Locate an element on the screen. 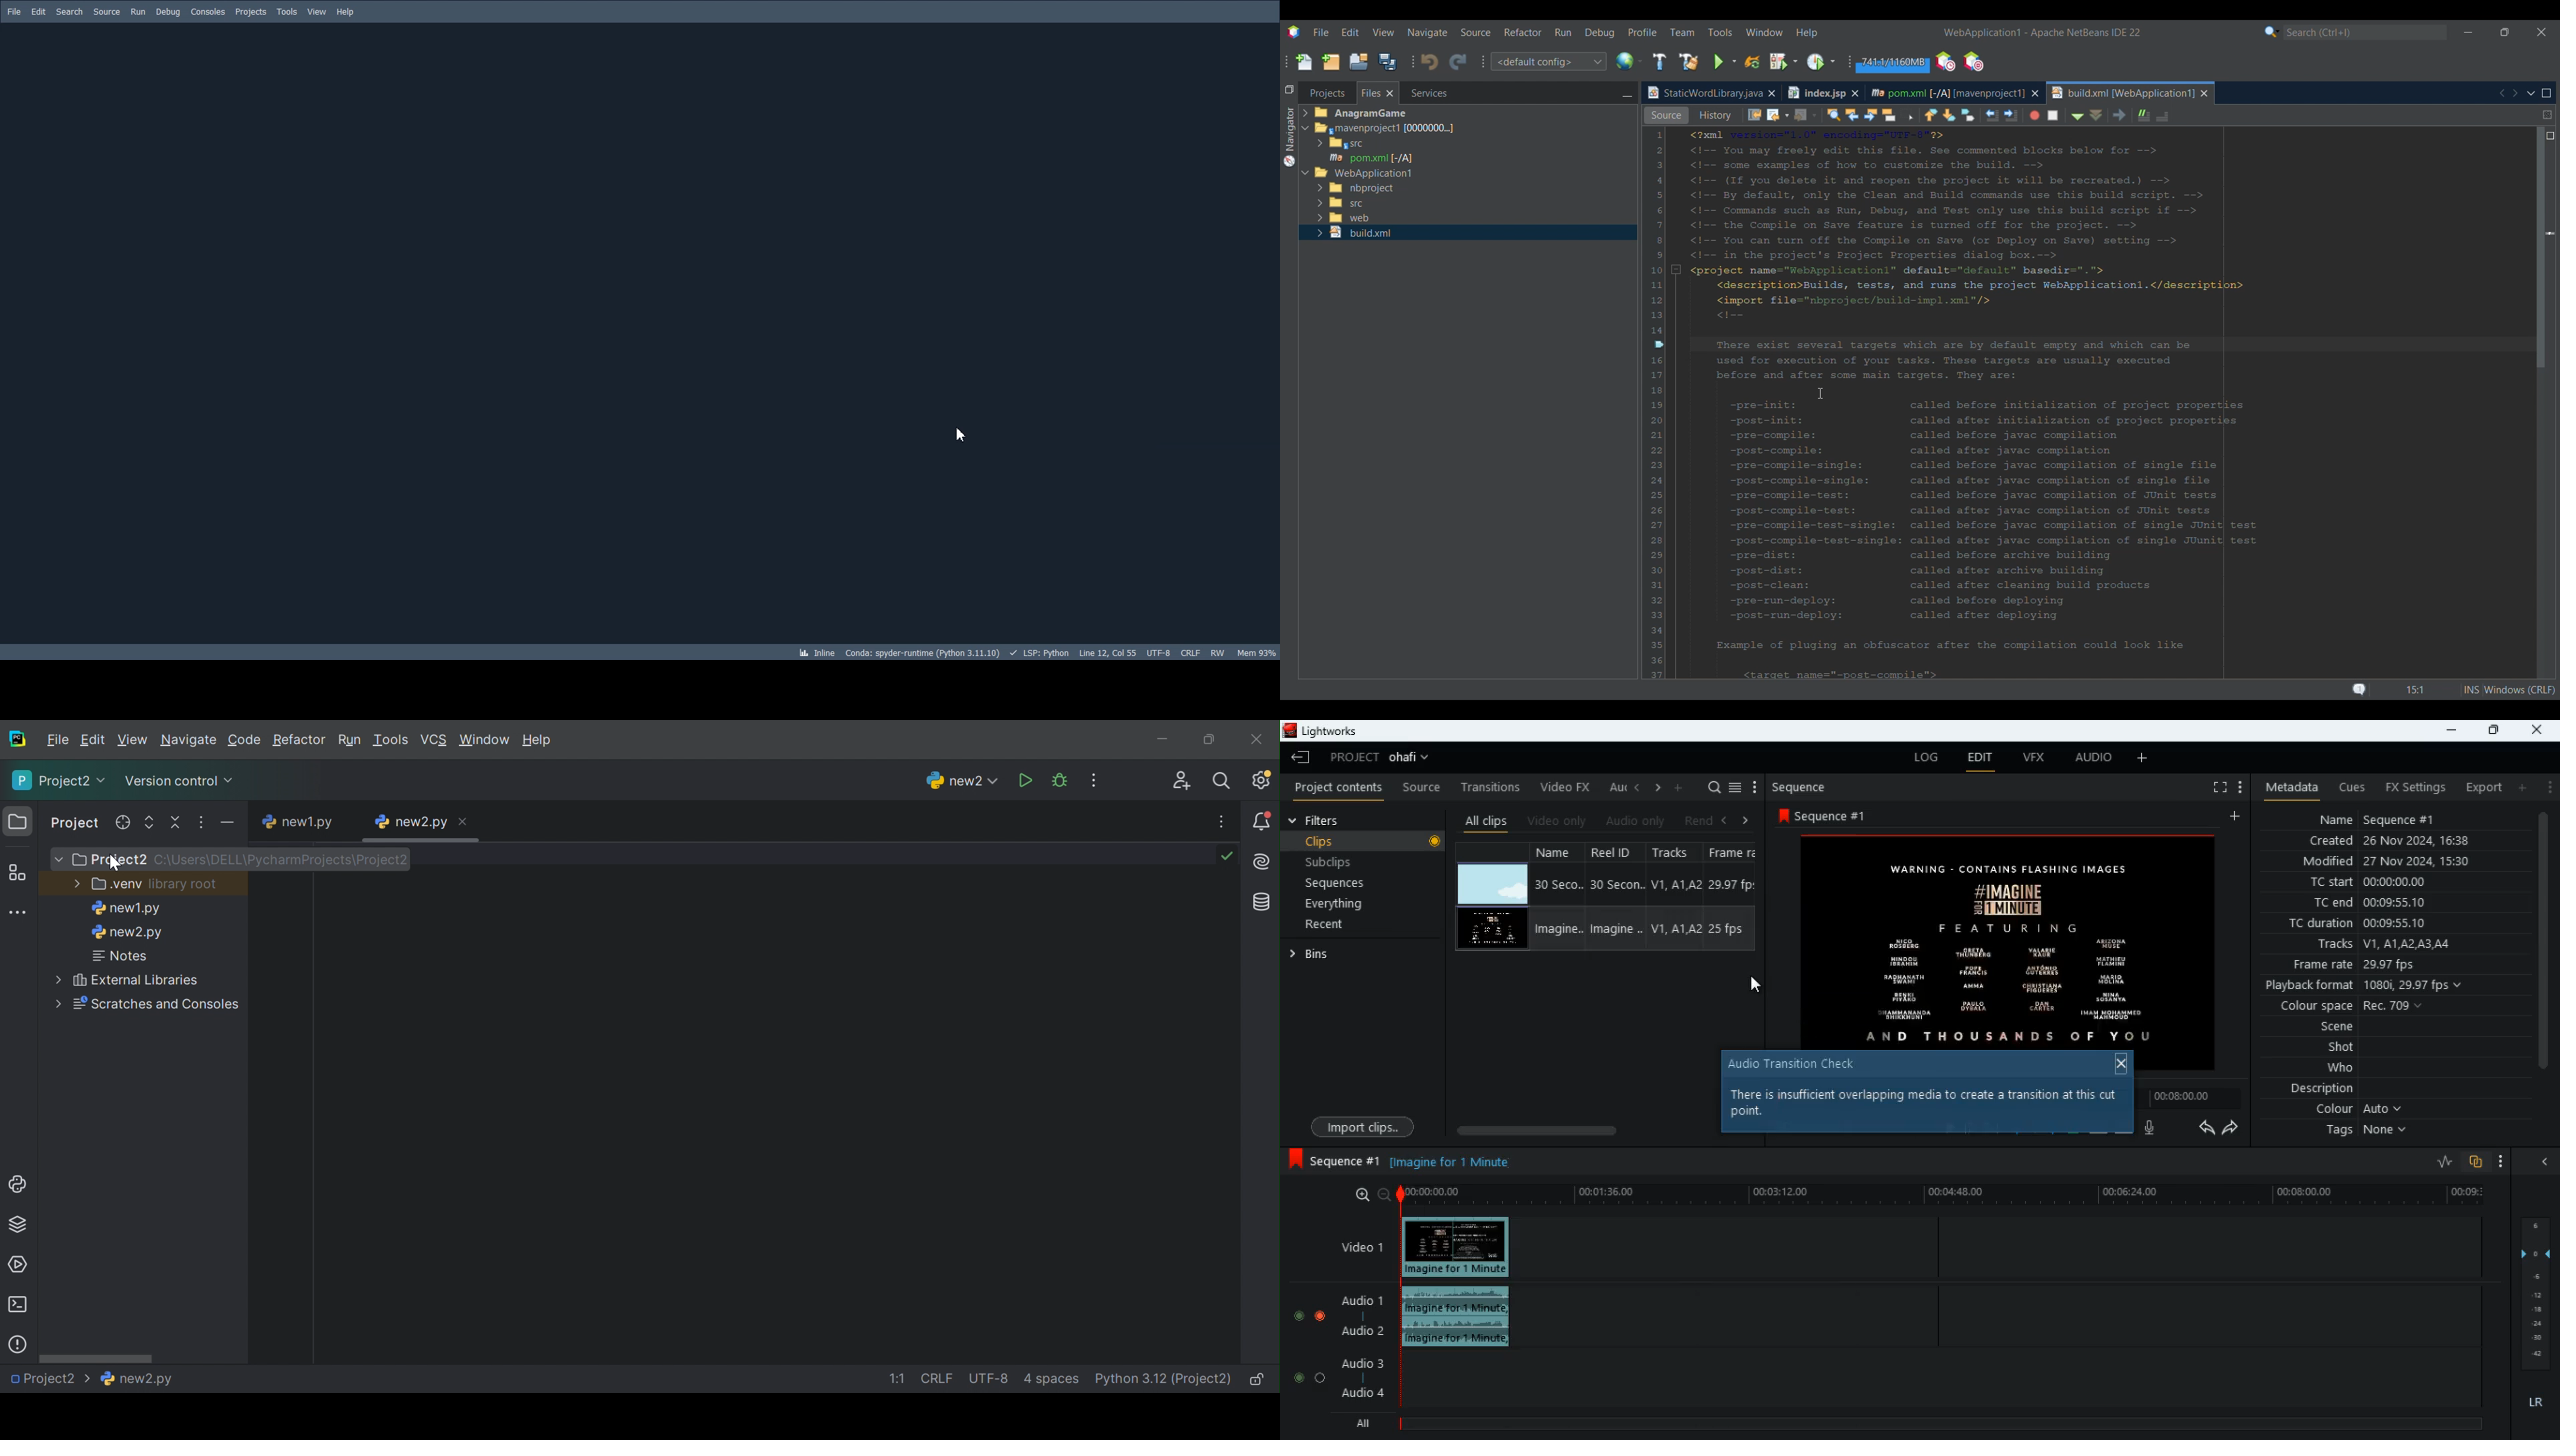 Image resolution: width=2576 pixels, height=1456 pixels. Projects is located at coordinates (251, 12).